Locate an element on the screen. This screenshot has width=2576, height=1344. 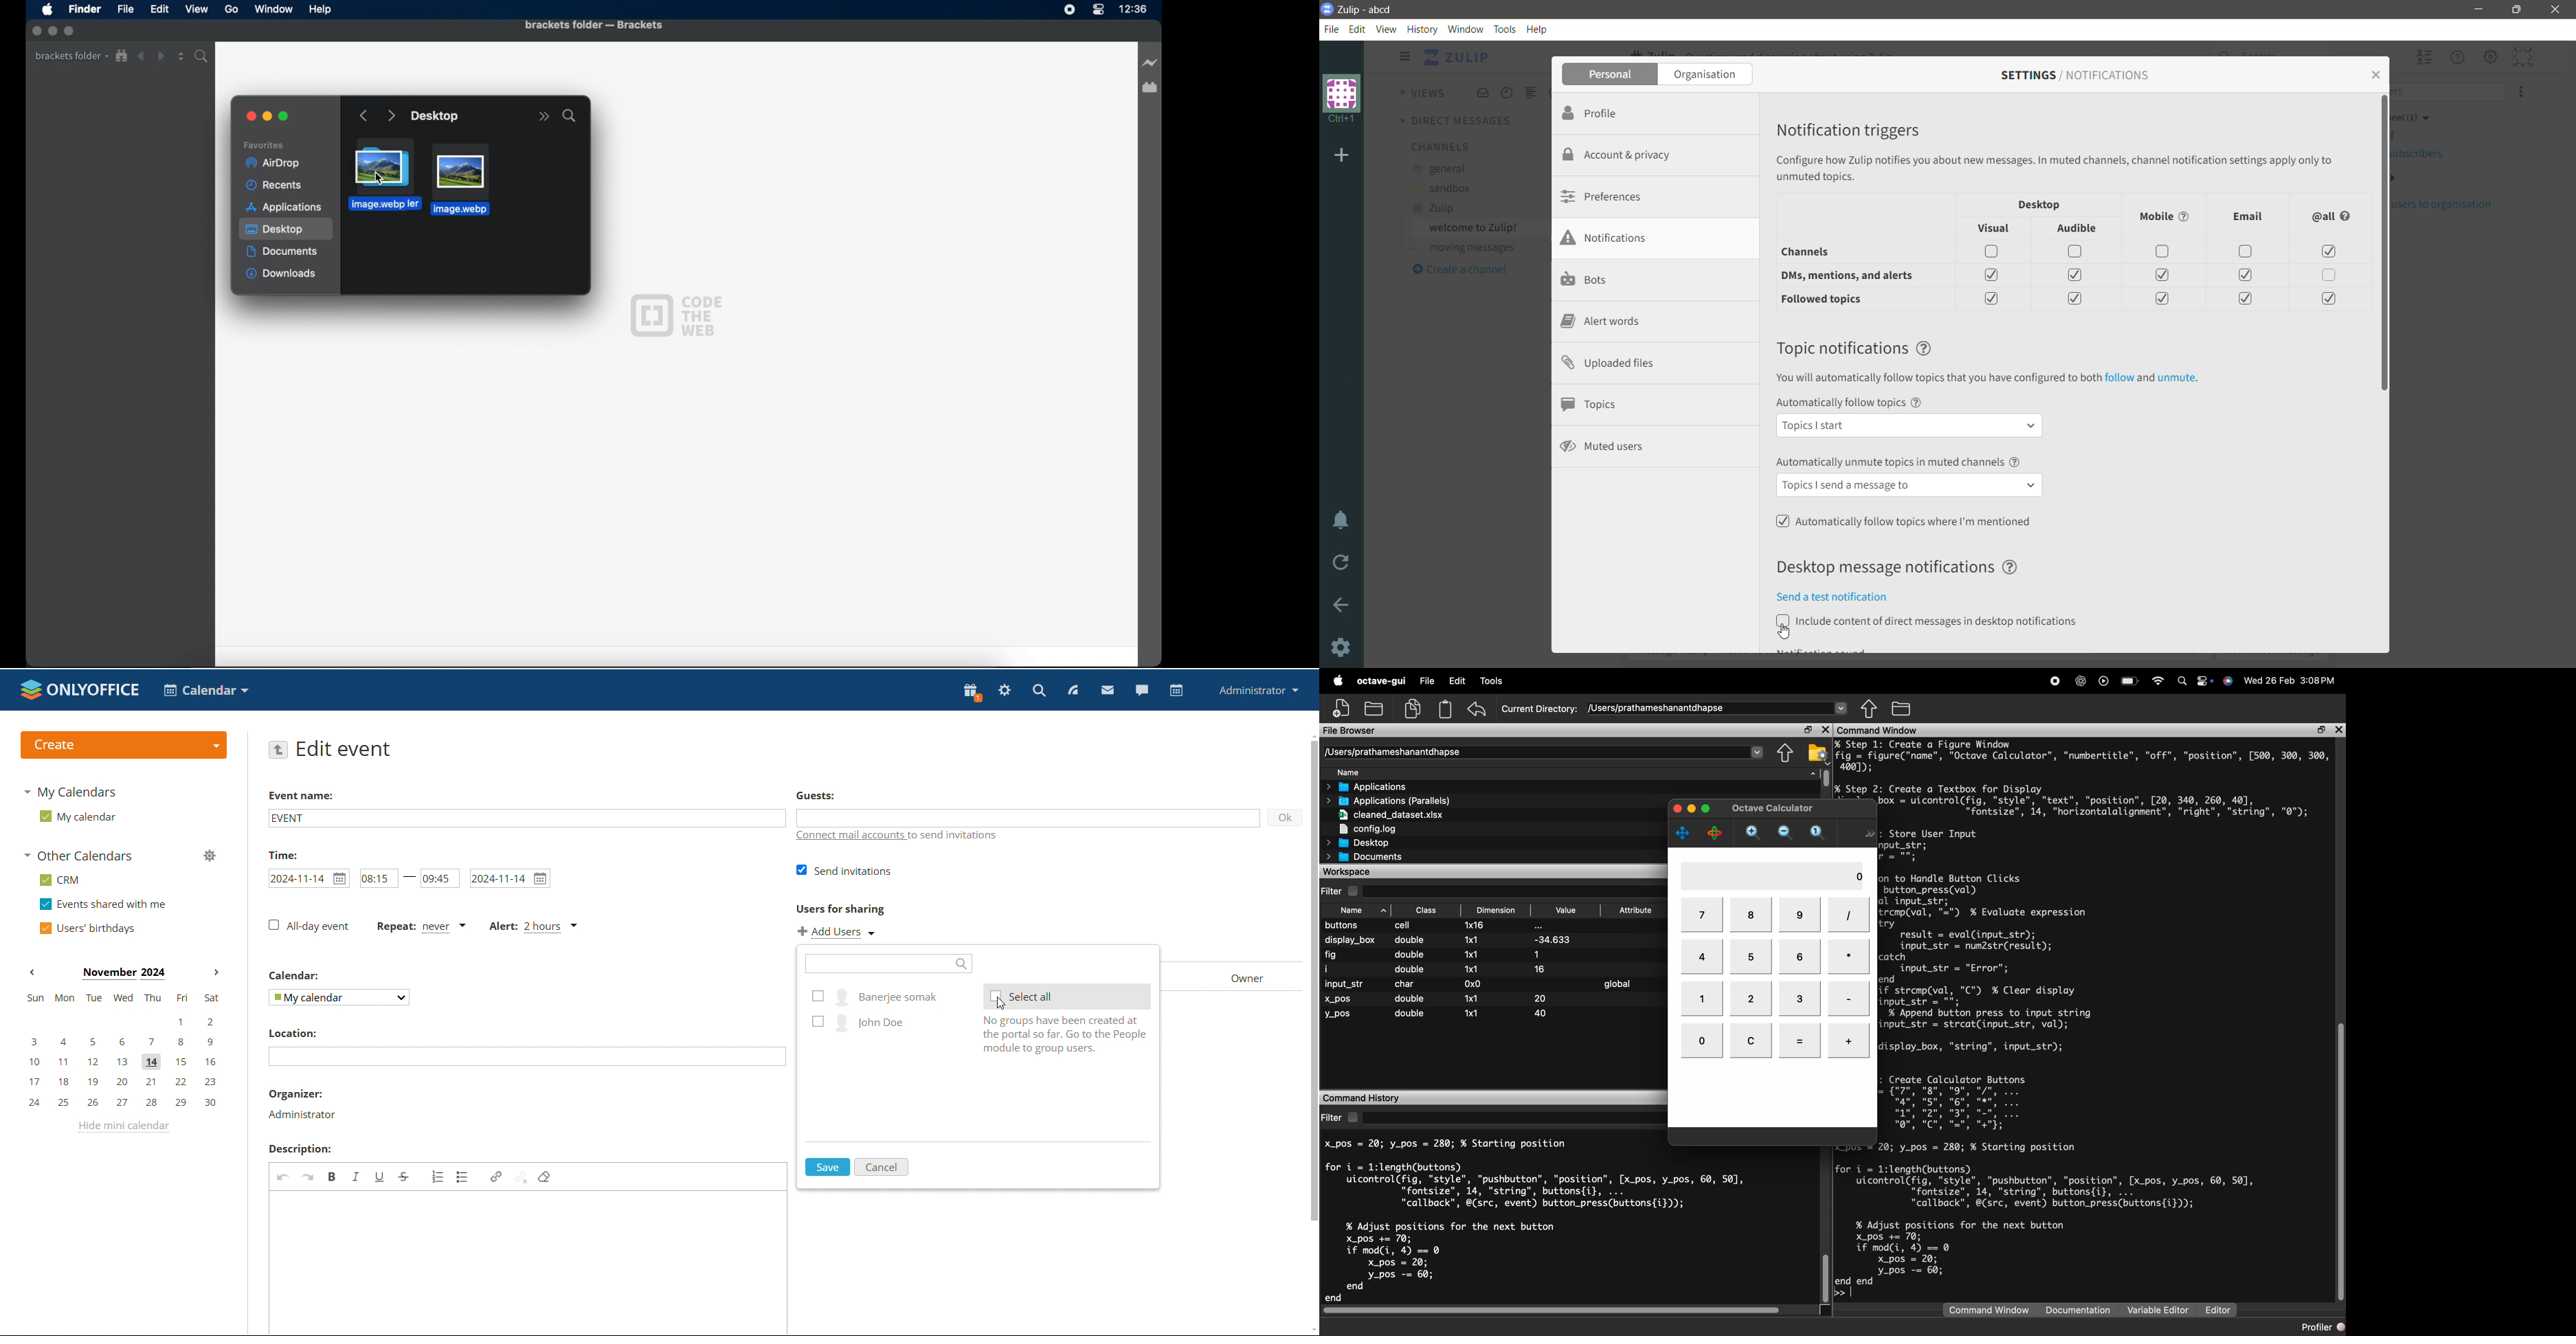
audible is located at coordinates (2079, 230).